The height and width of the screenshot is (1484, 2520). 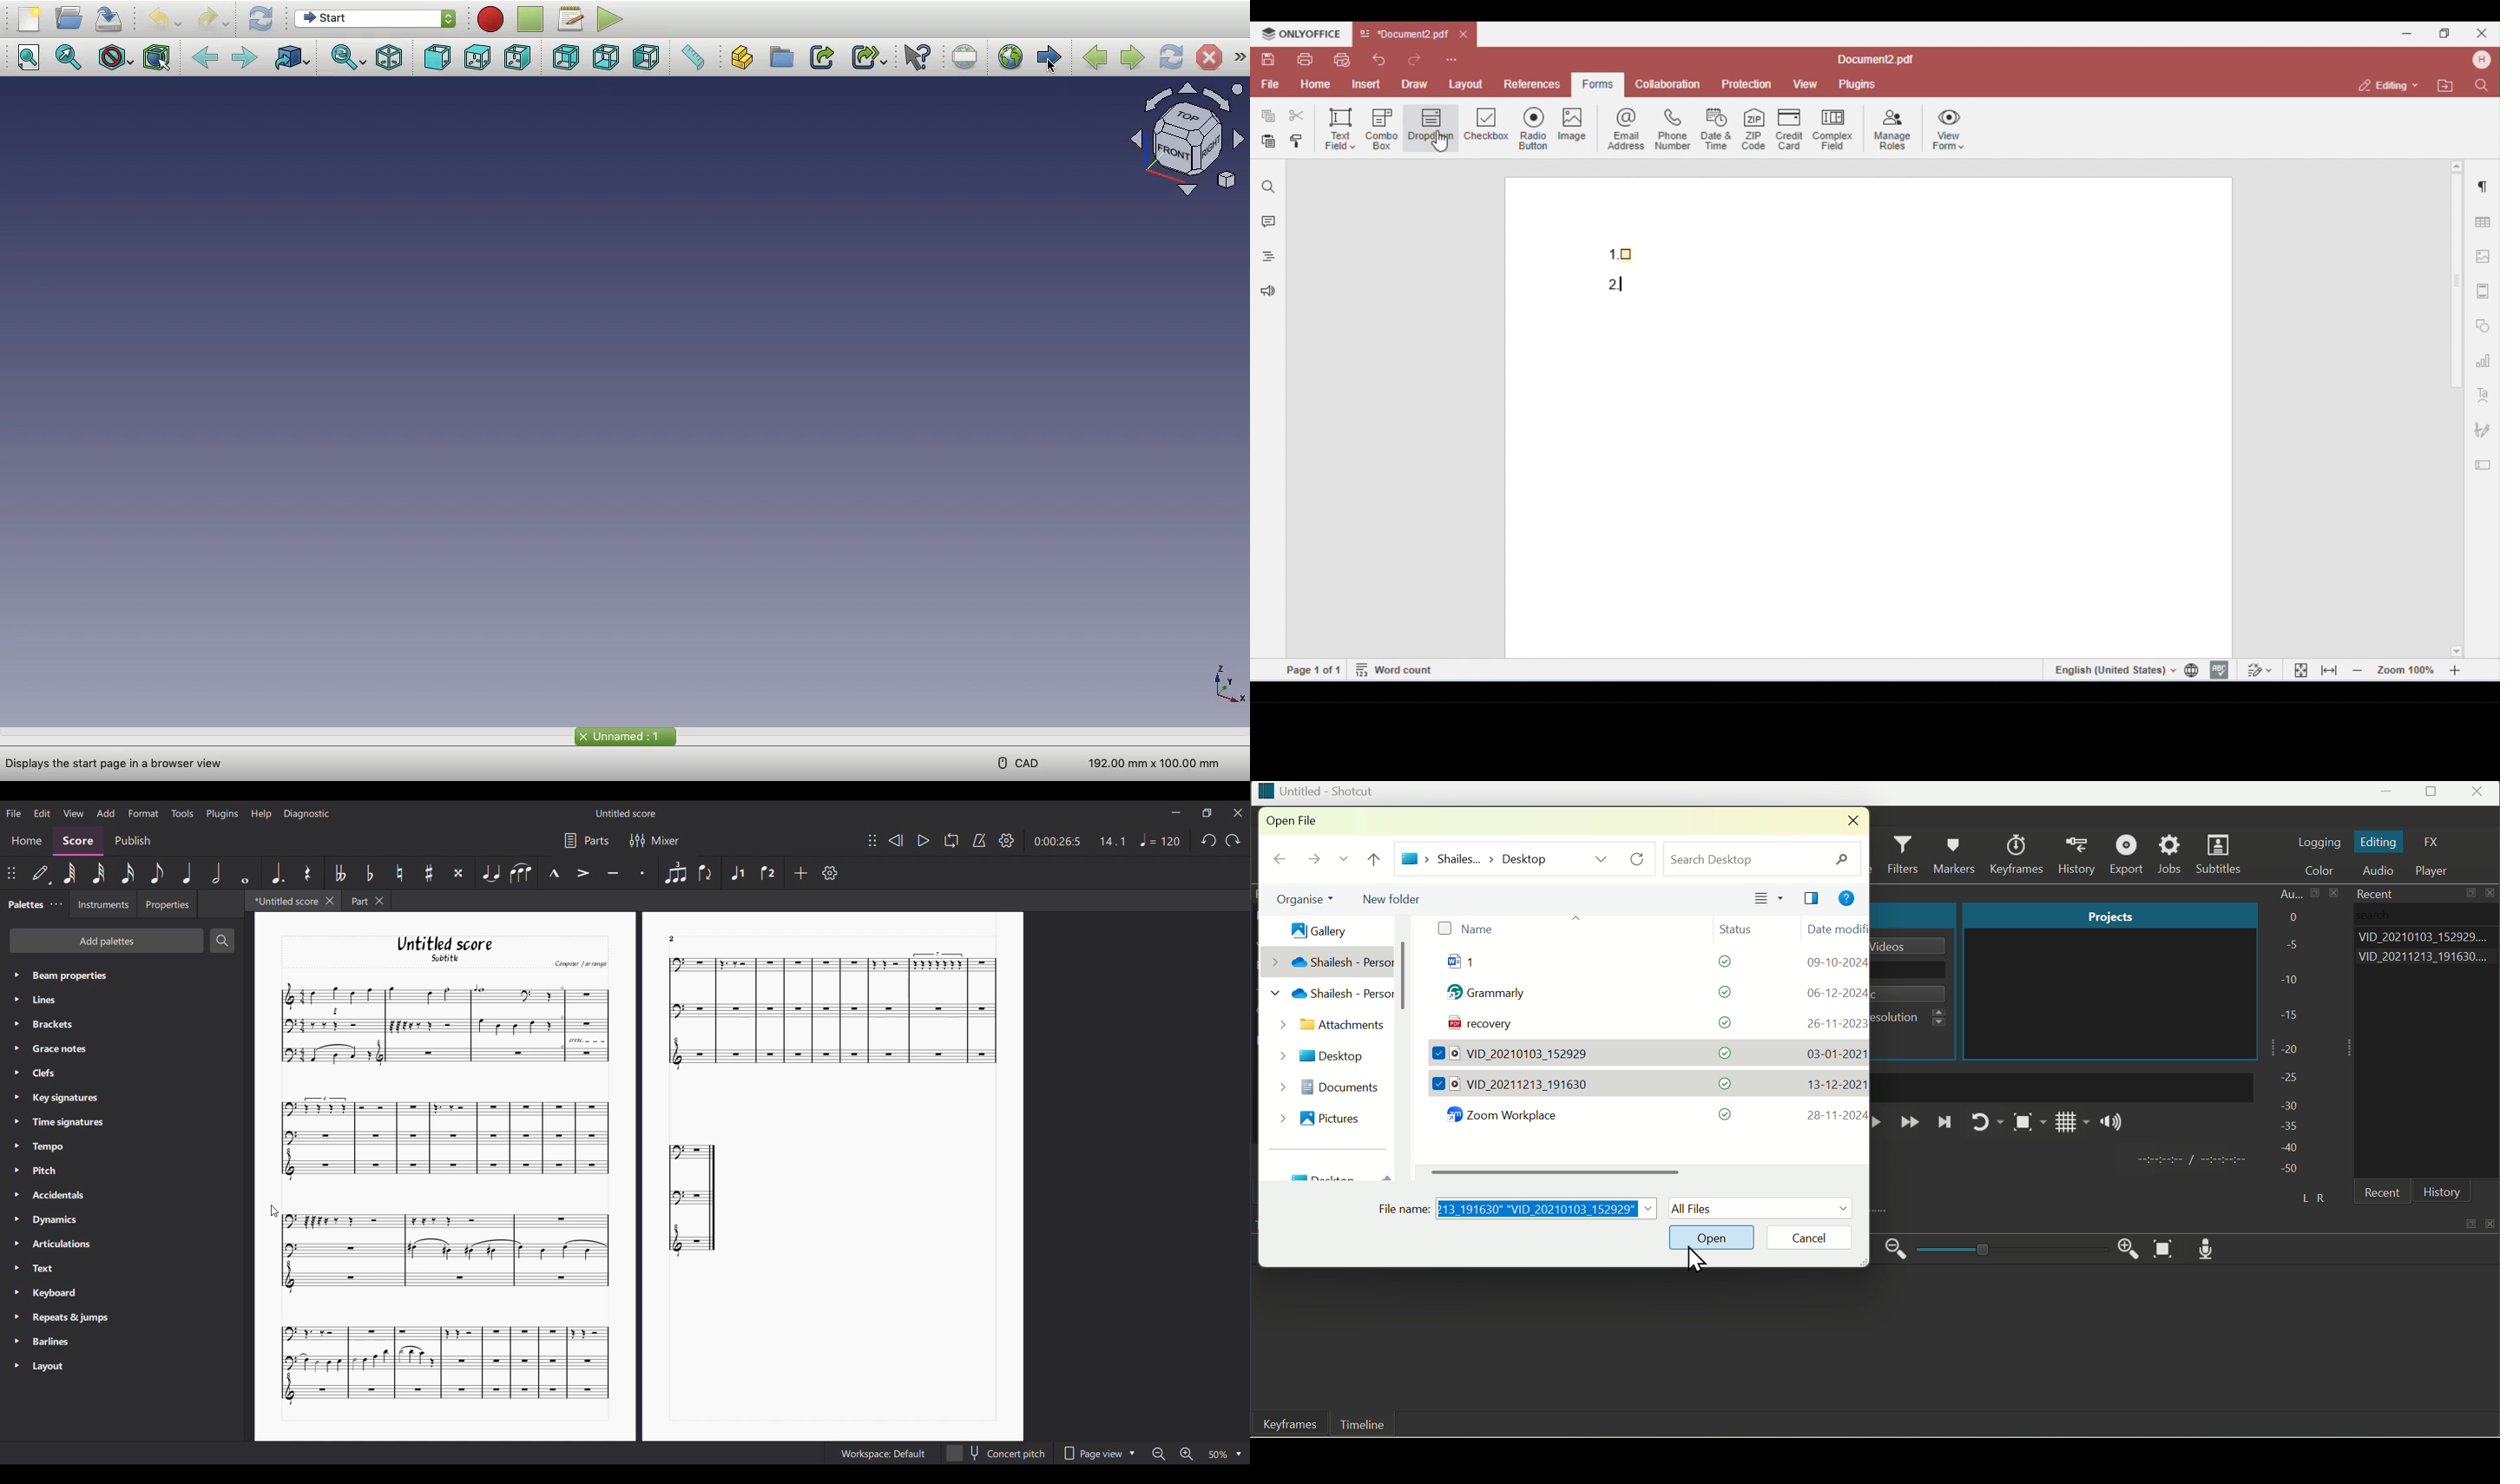 I want to click on 32nd note, so click(x=98, y=873).